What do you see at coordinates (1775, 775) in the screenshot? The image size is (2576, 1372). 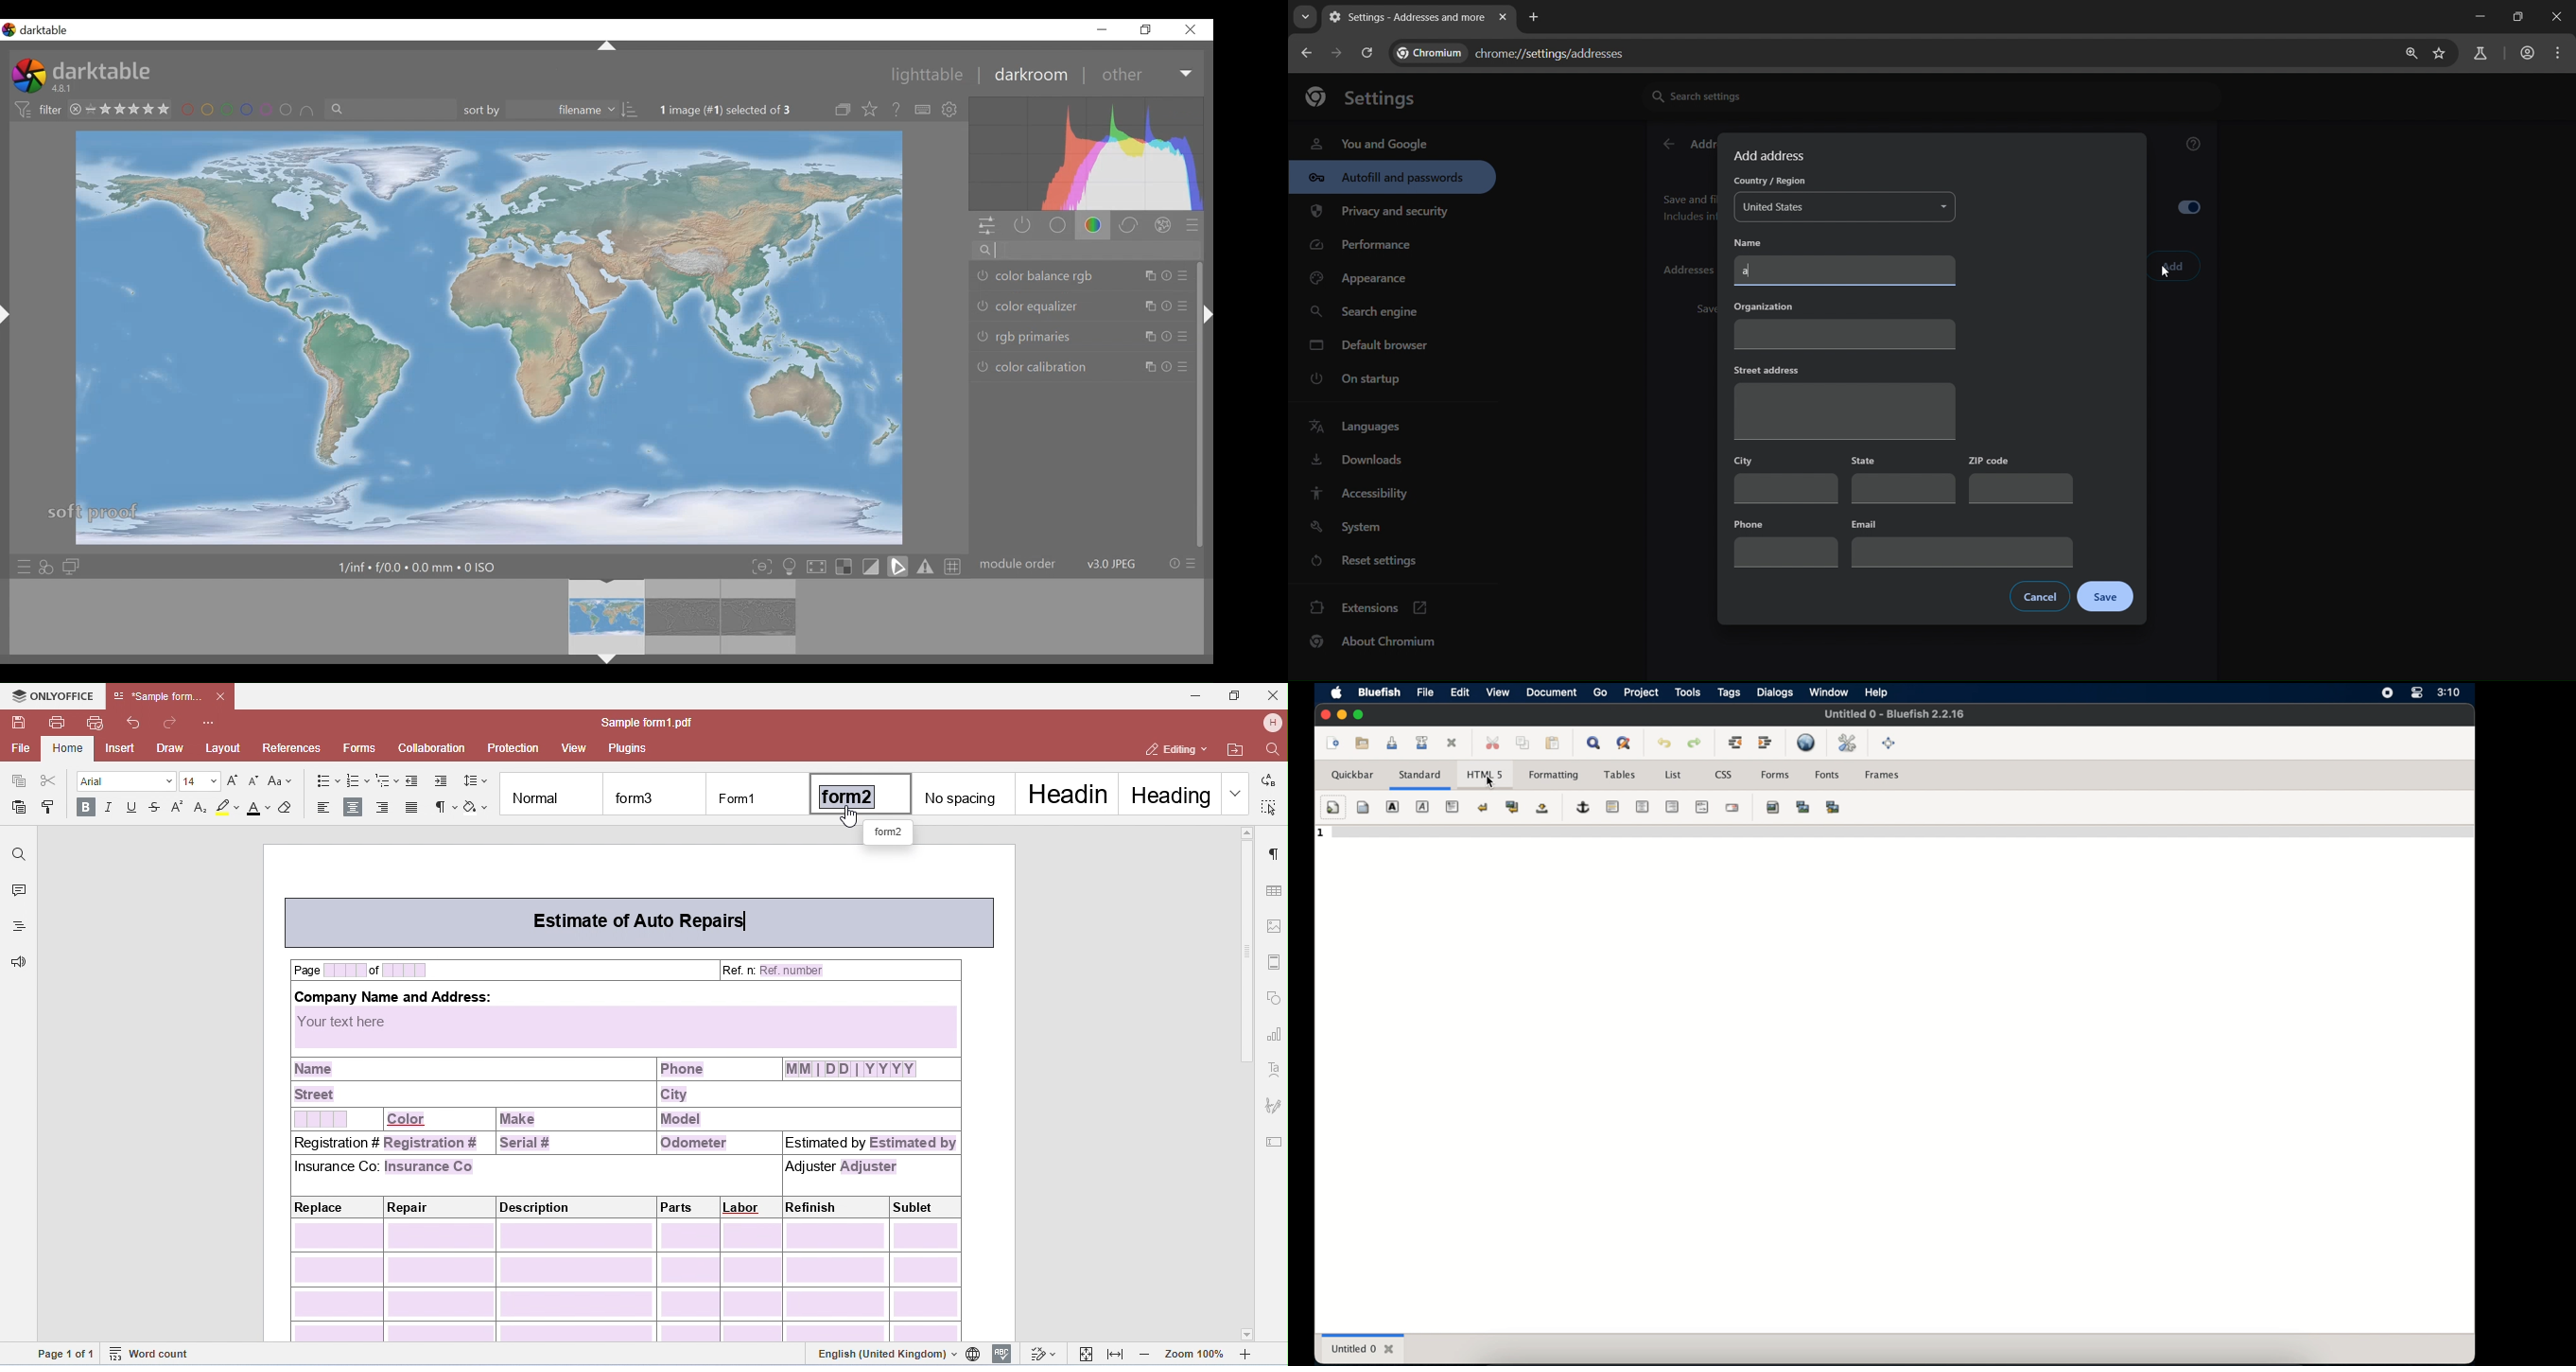 I see `forms` at bounding box center [1775, 775].